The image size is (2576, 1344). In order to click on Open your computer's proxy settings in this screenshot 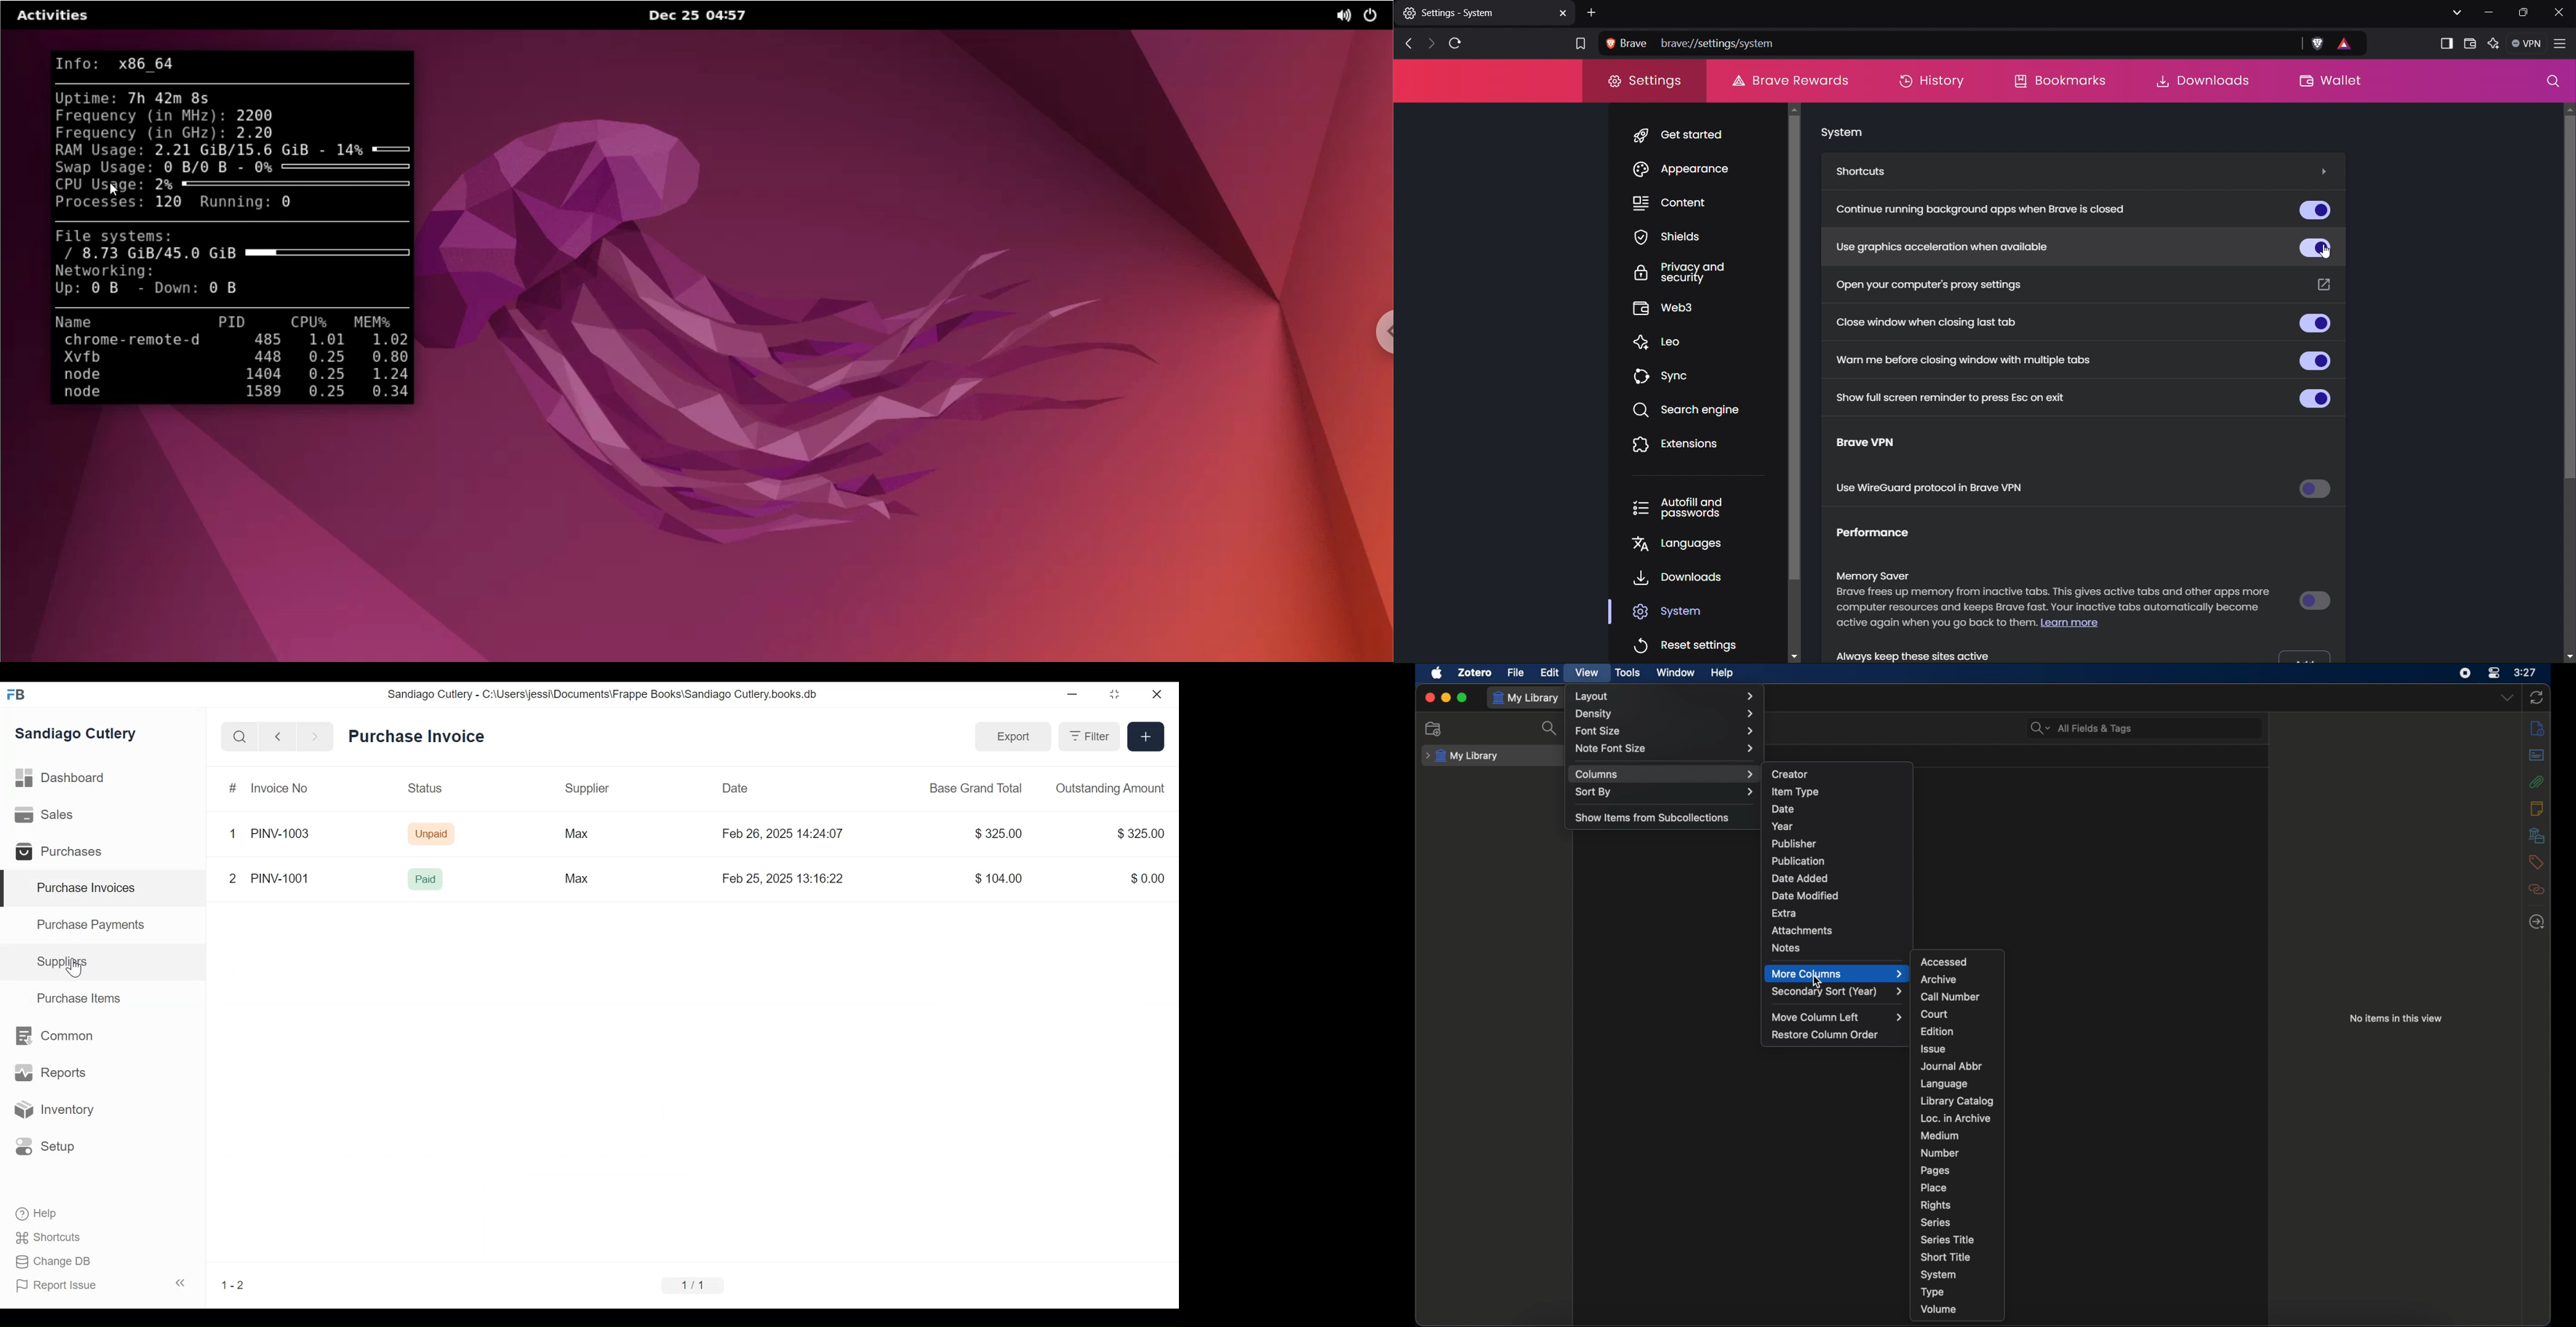, I will do `click(1930, 284)`.